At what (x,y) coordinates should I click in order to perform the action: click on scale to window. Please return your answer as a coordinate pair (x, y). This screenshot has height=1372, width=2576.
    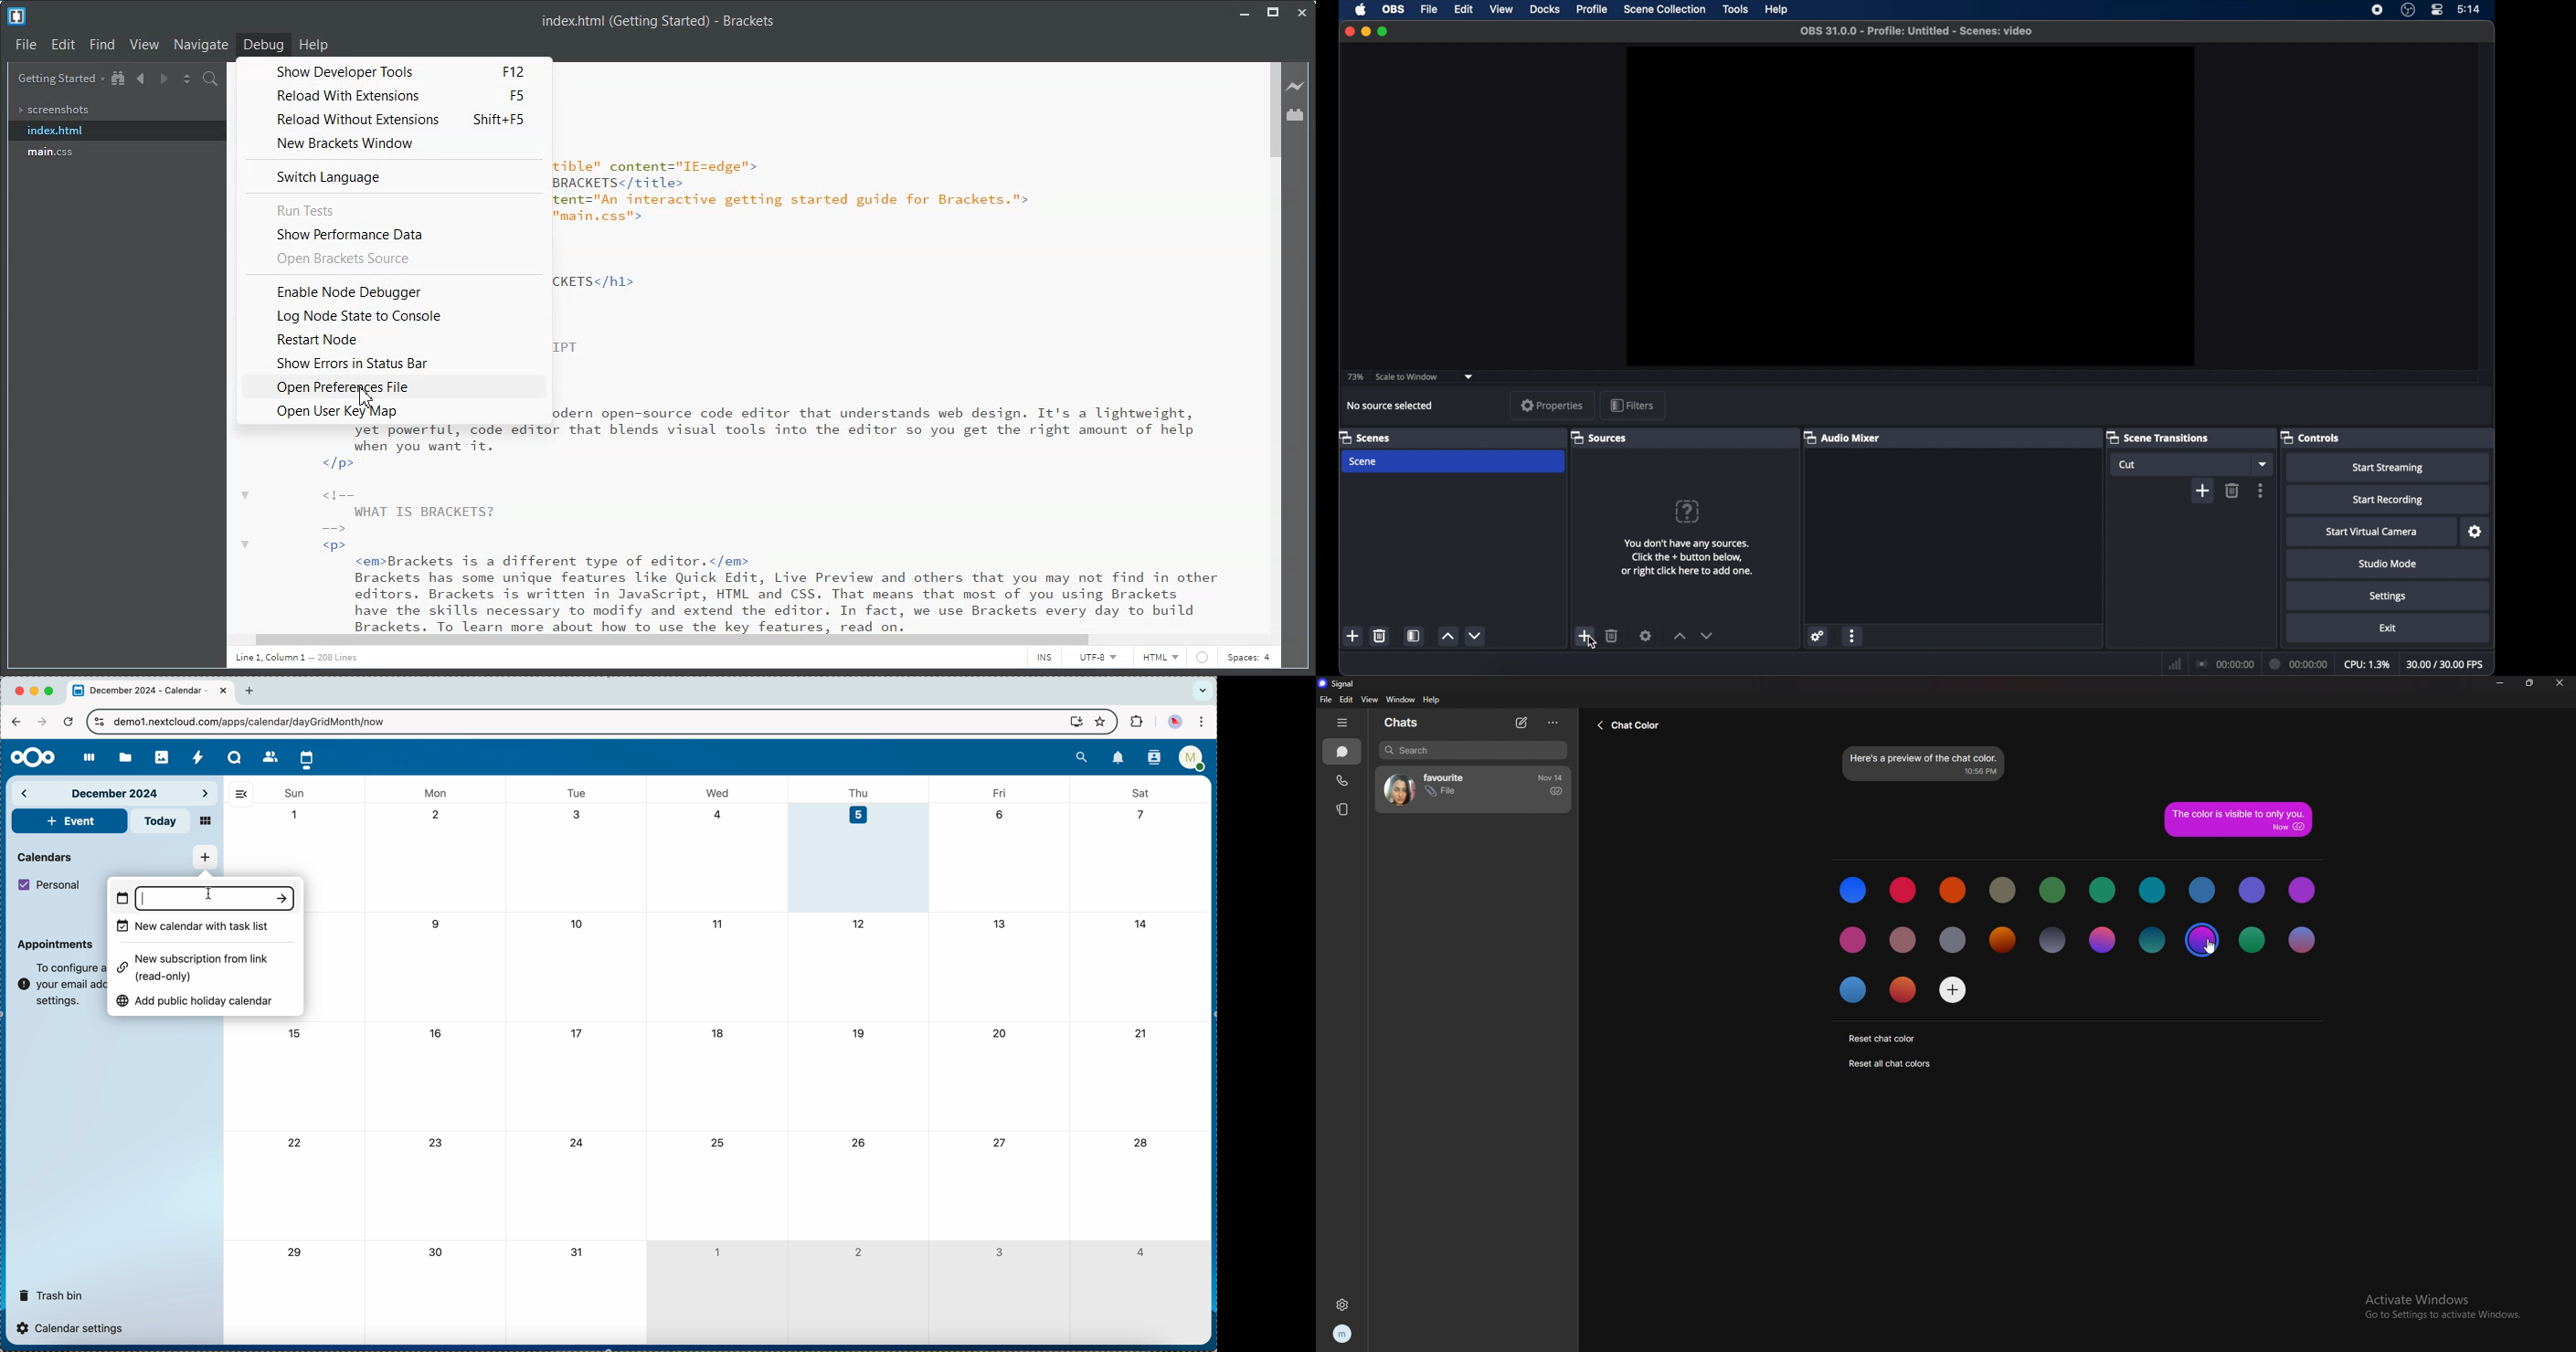
    Looking at the image, I should click on (1409, 377).